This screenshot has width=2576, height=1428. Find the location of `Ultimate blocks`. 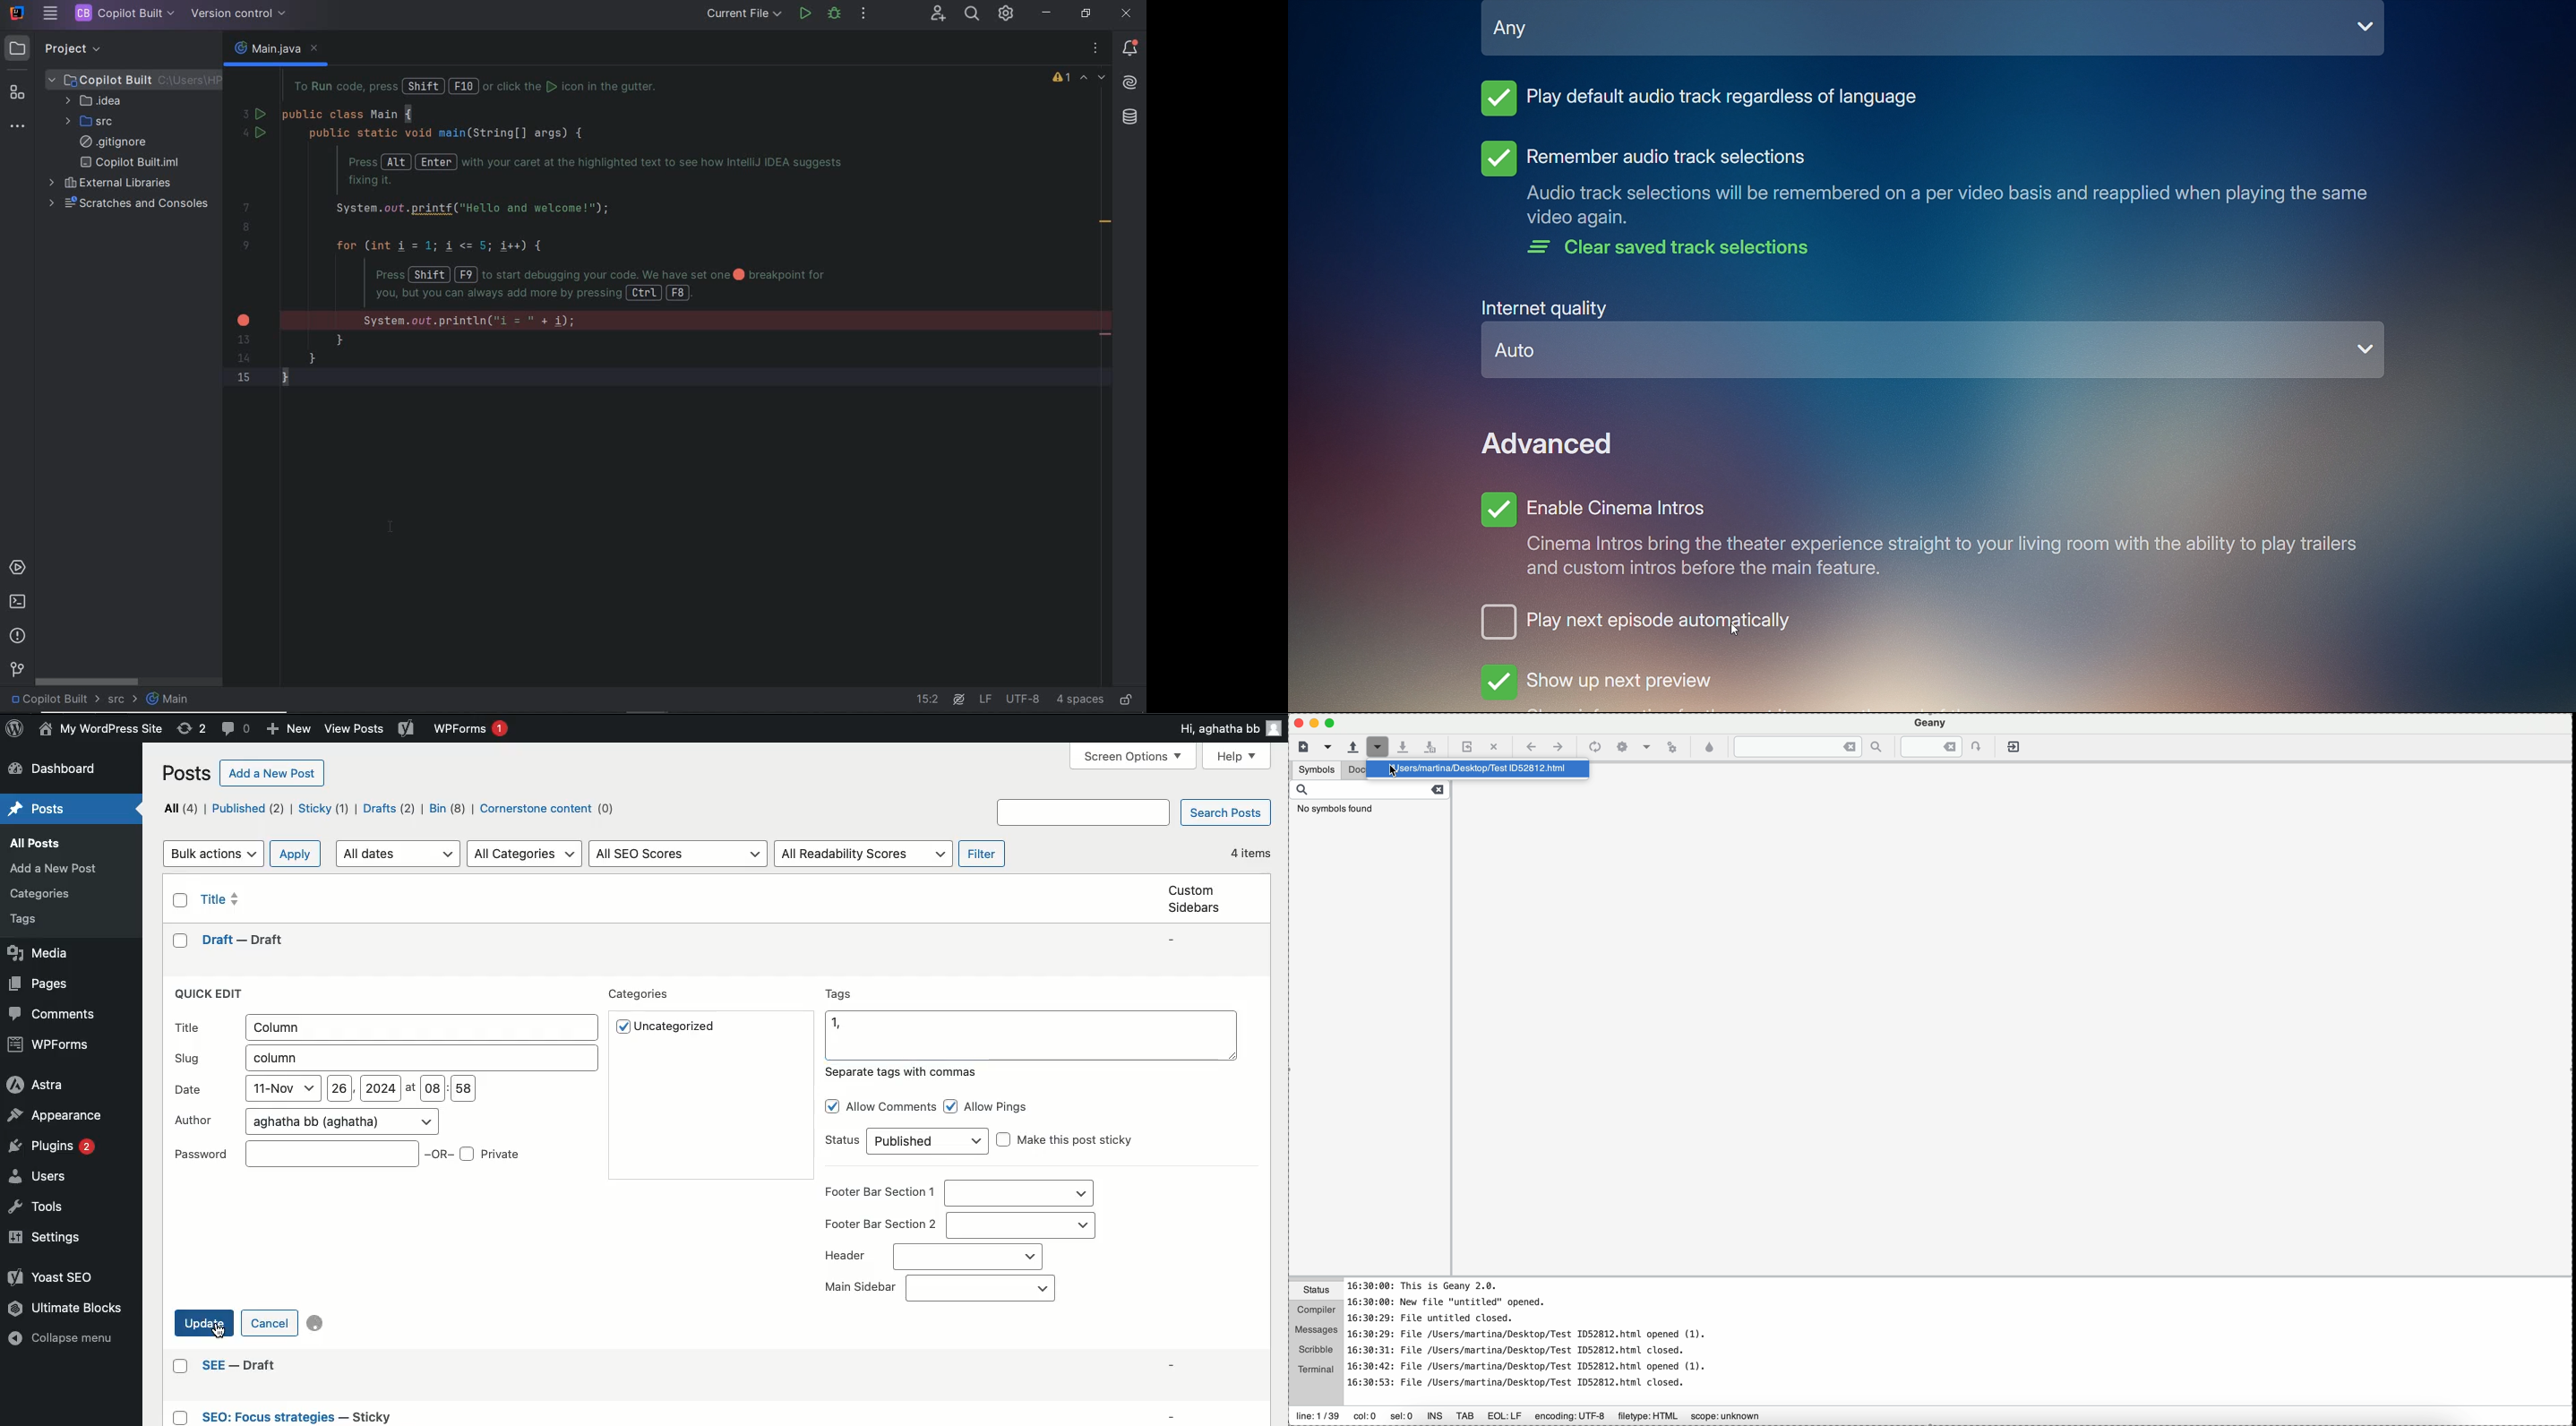

Ultimate blocks is located at coordinates (64, 1311).